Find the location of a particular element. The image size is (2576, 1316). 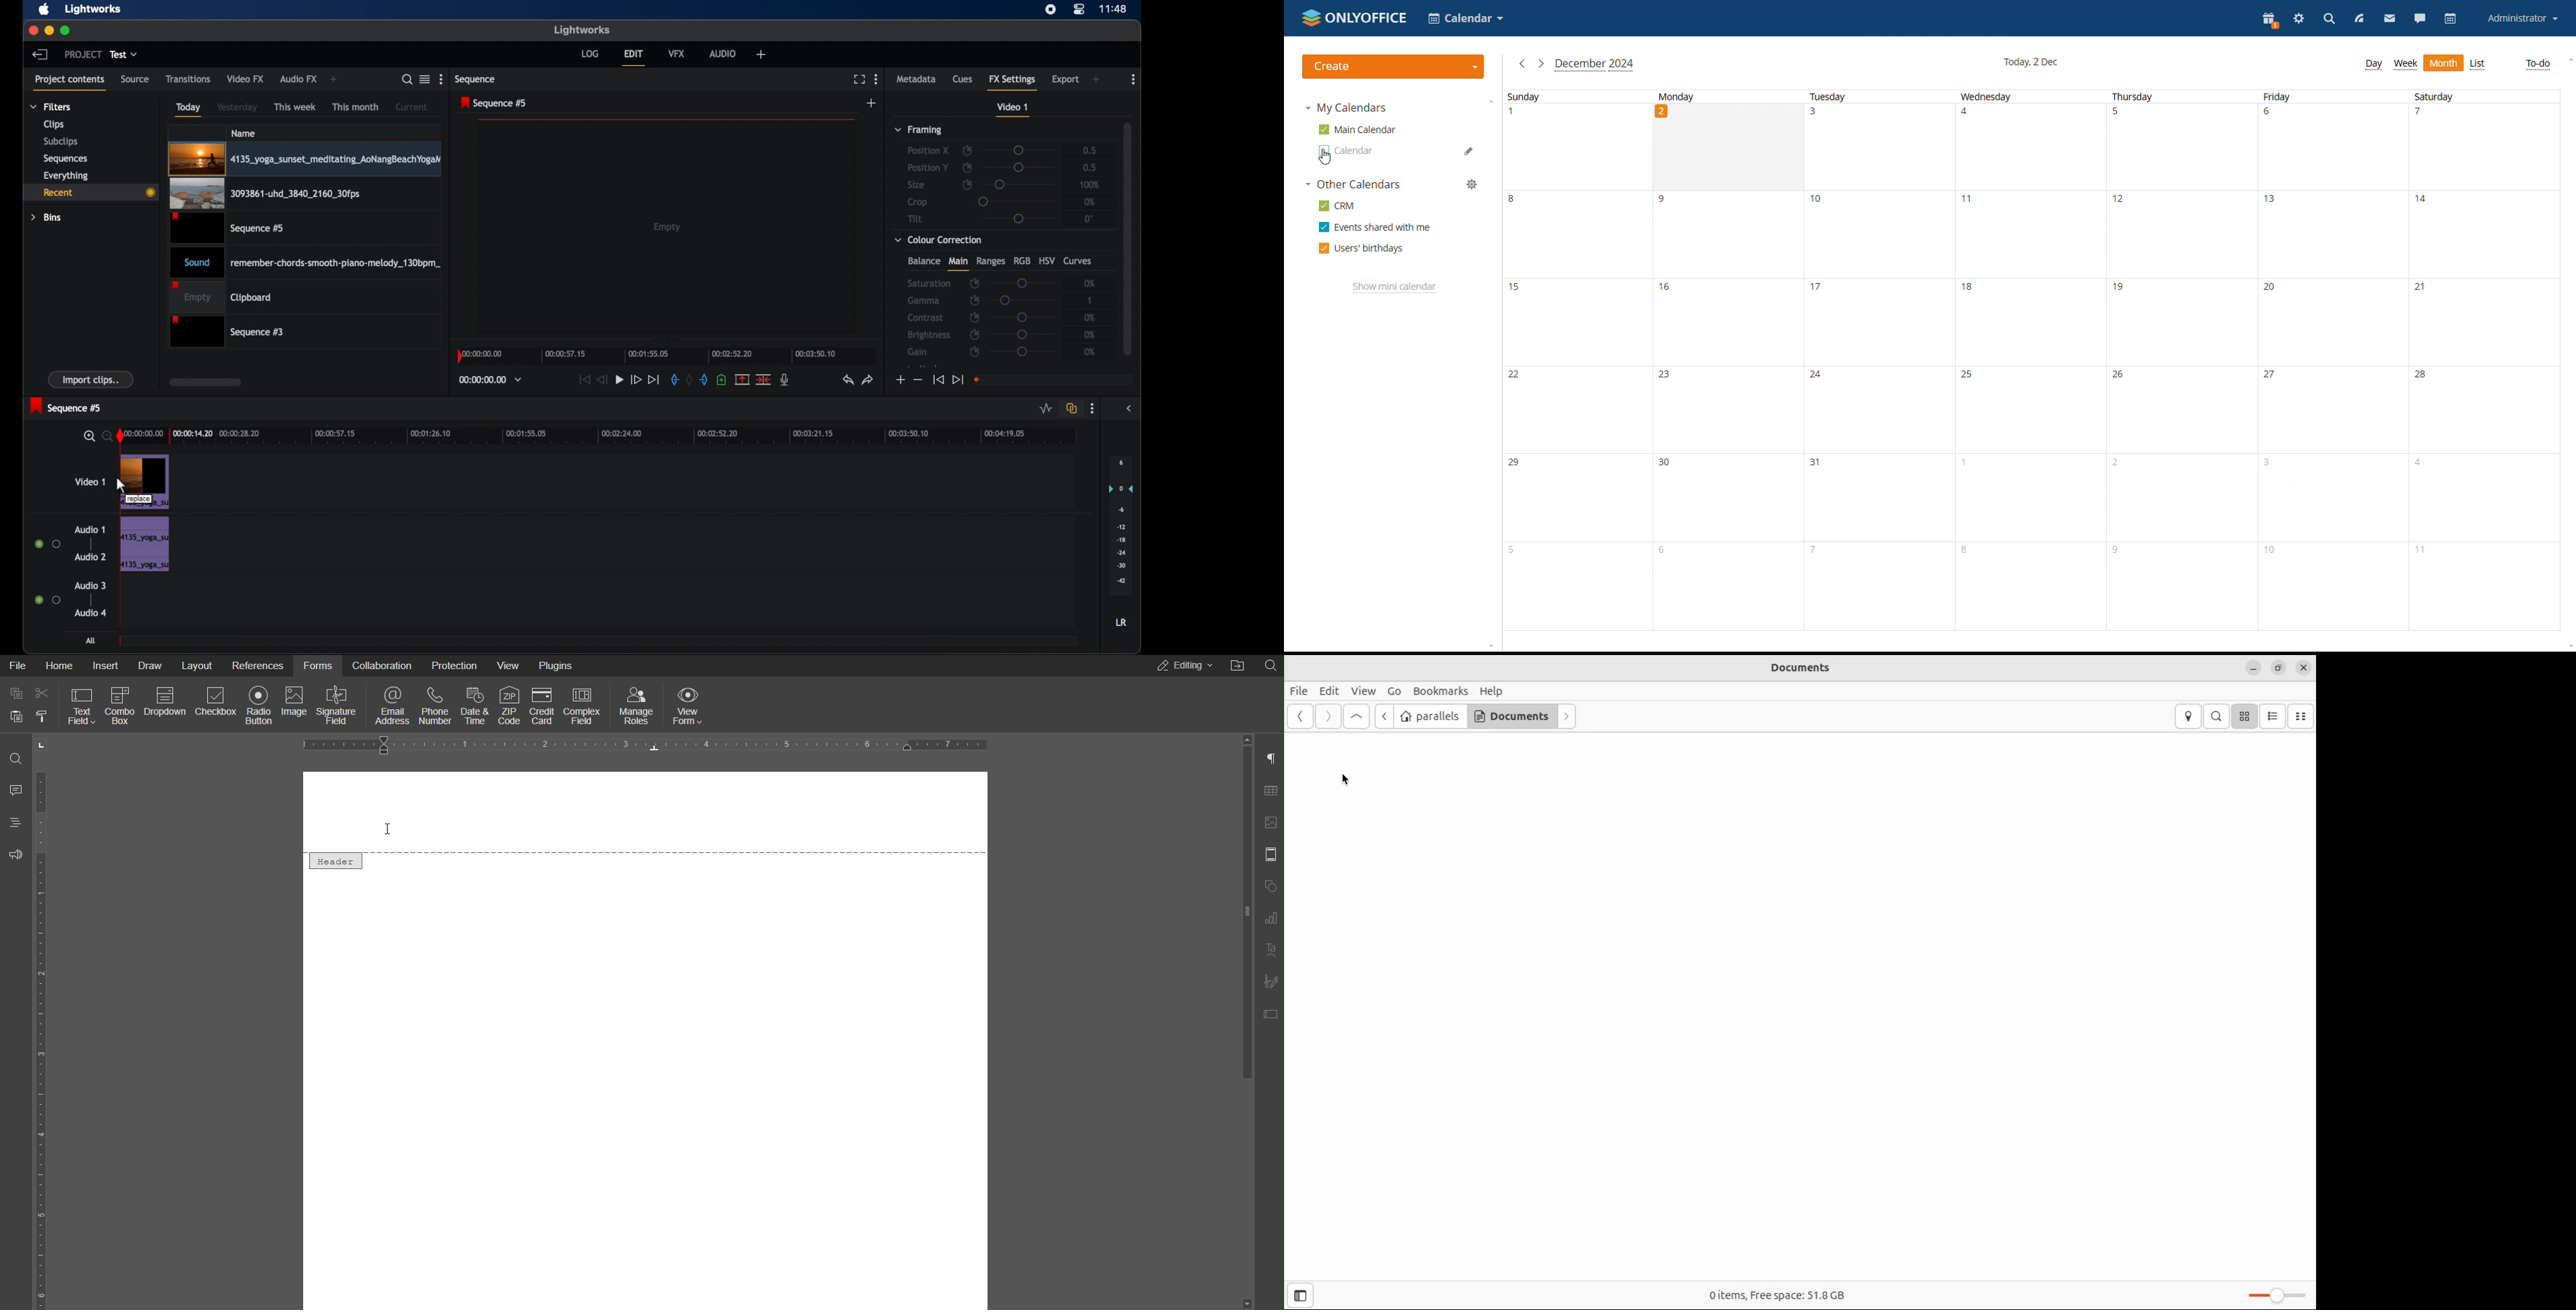

video clip highlighted is located at coordinates (305, 159).